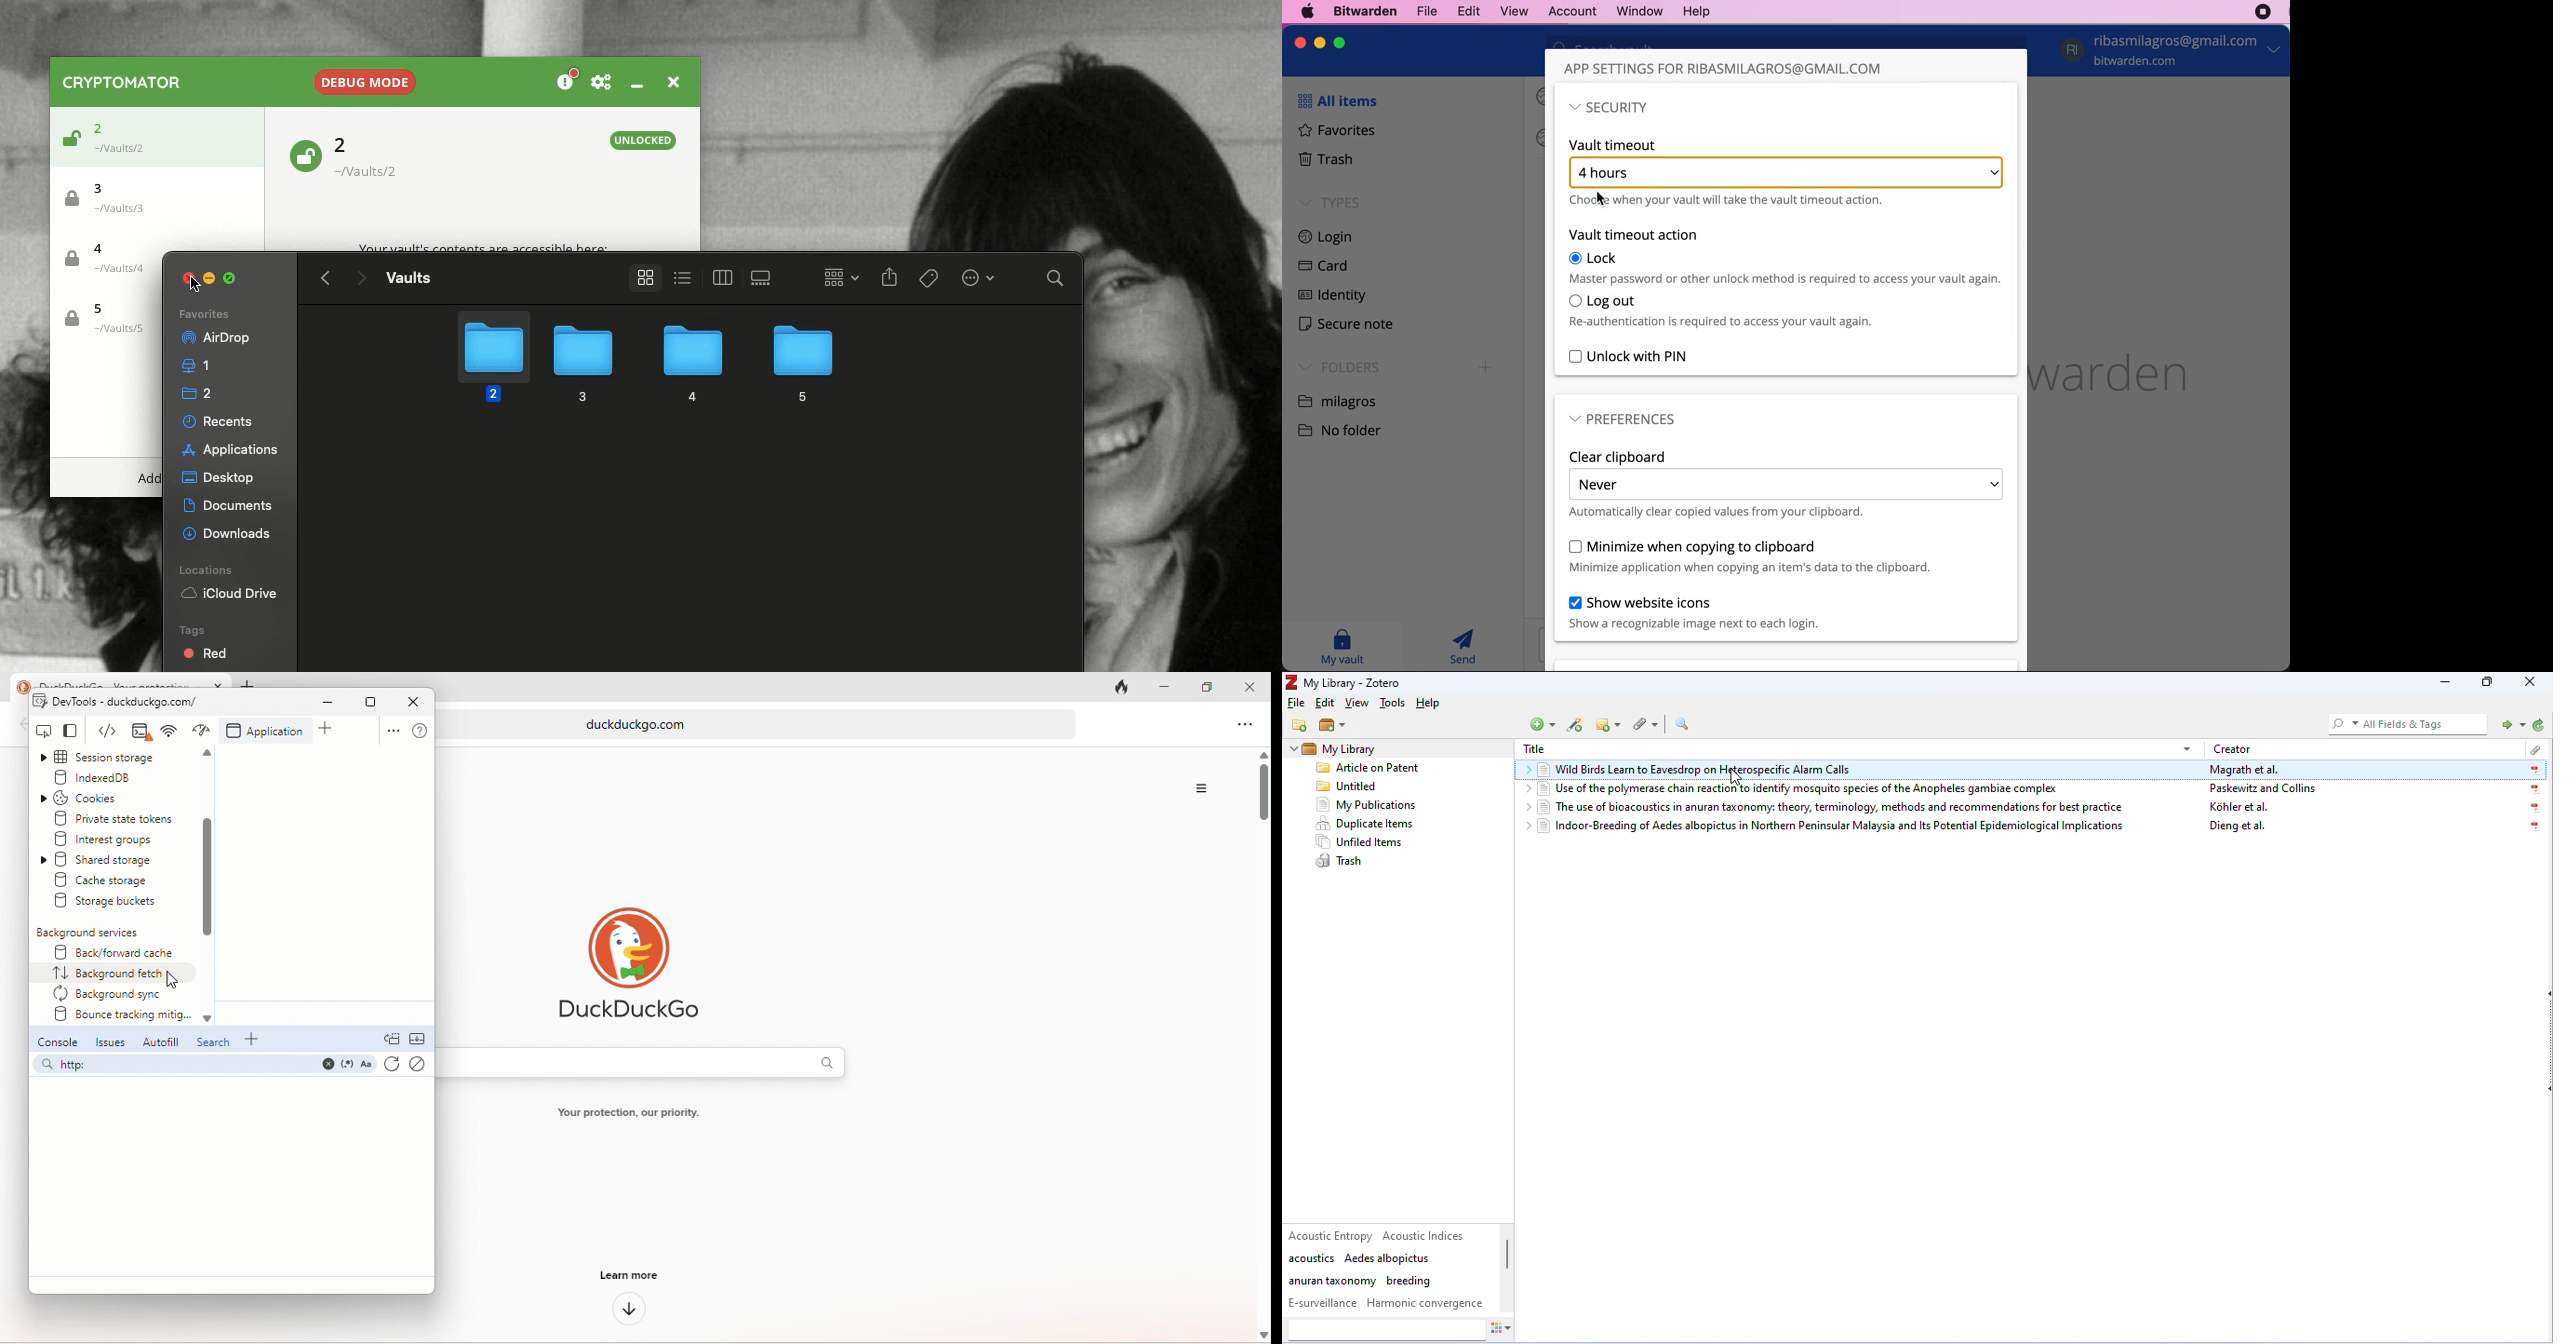 This screenshot has height=1344, width=2576. What do you see at coordinates (1526, 805) in the screenshot?
I see `drop down` at bounding box center [1526, 805].